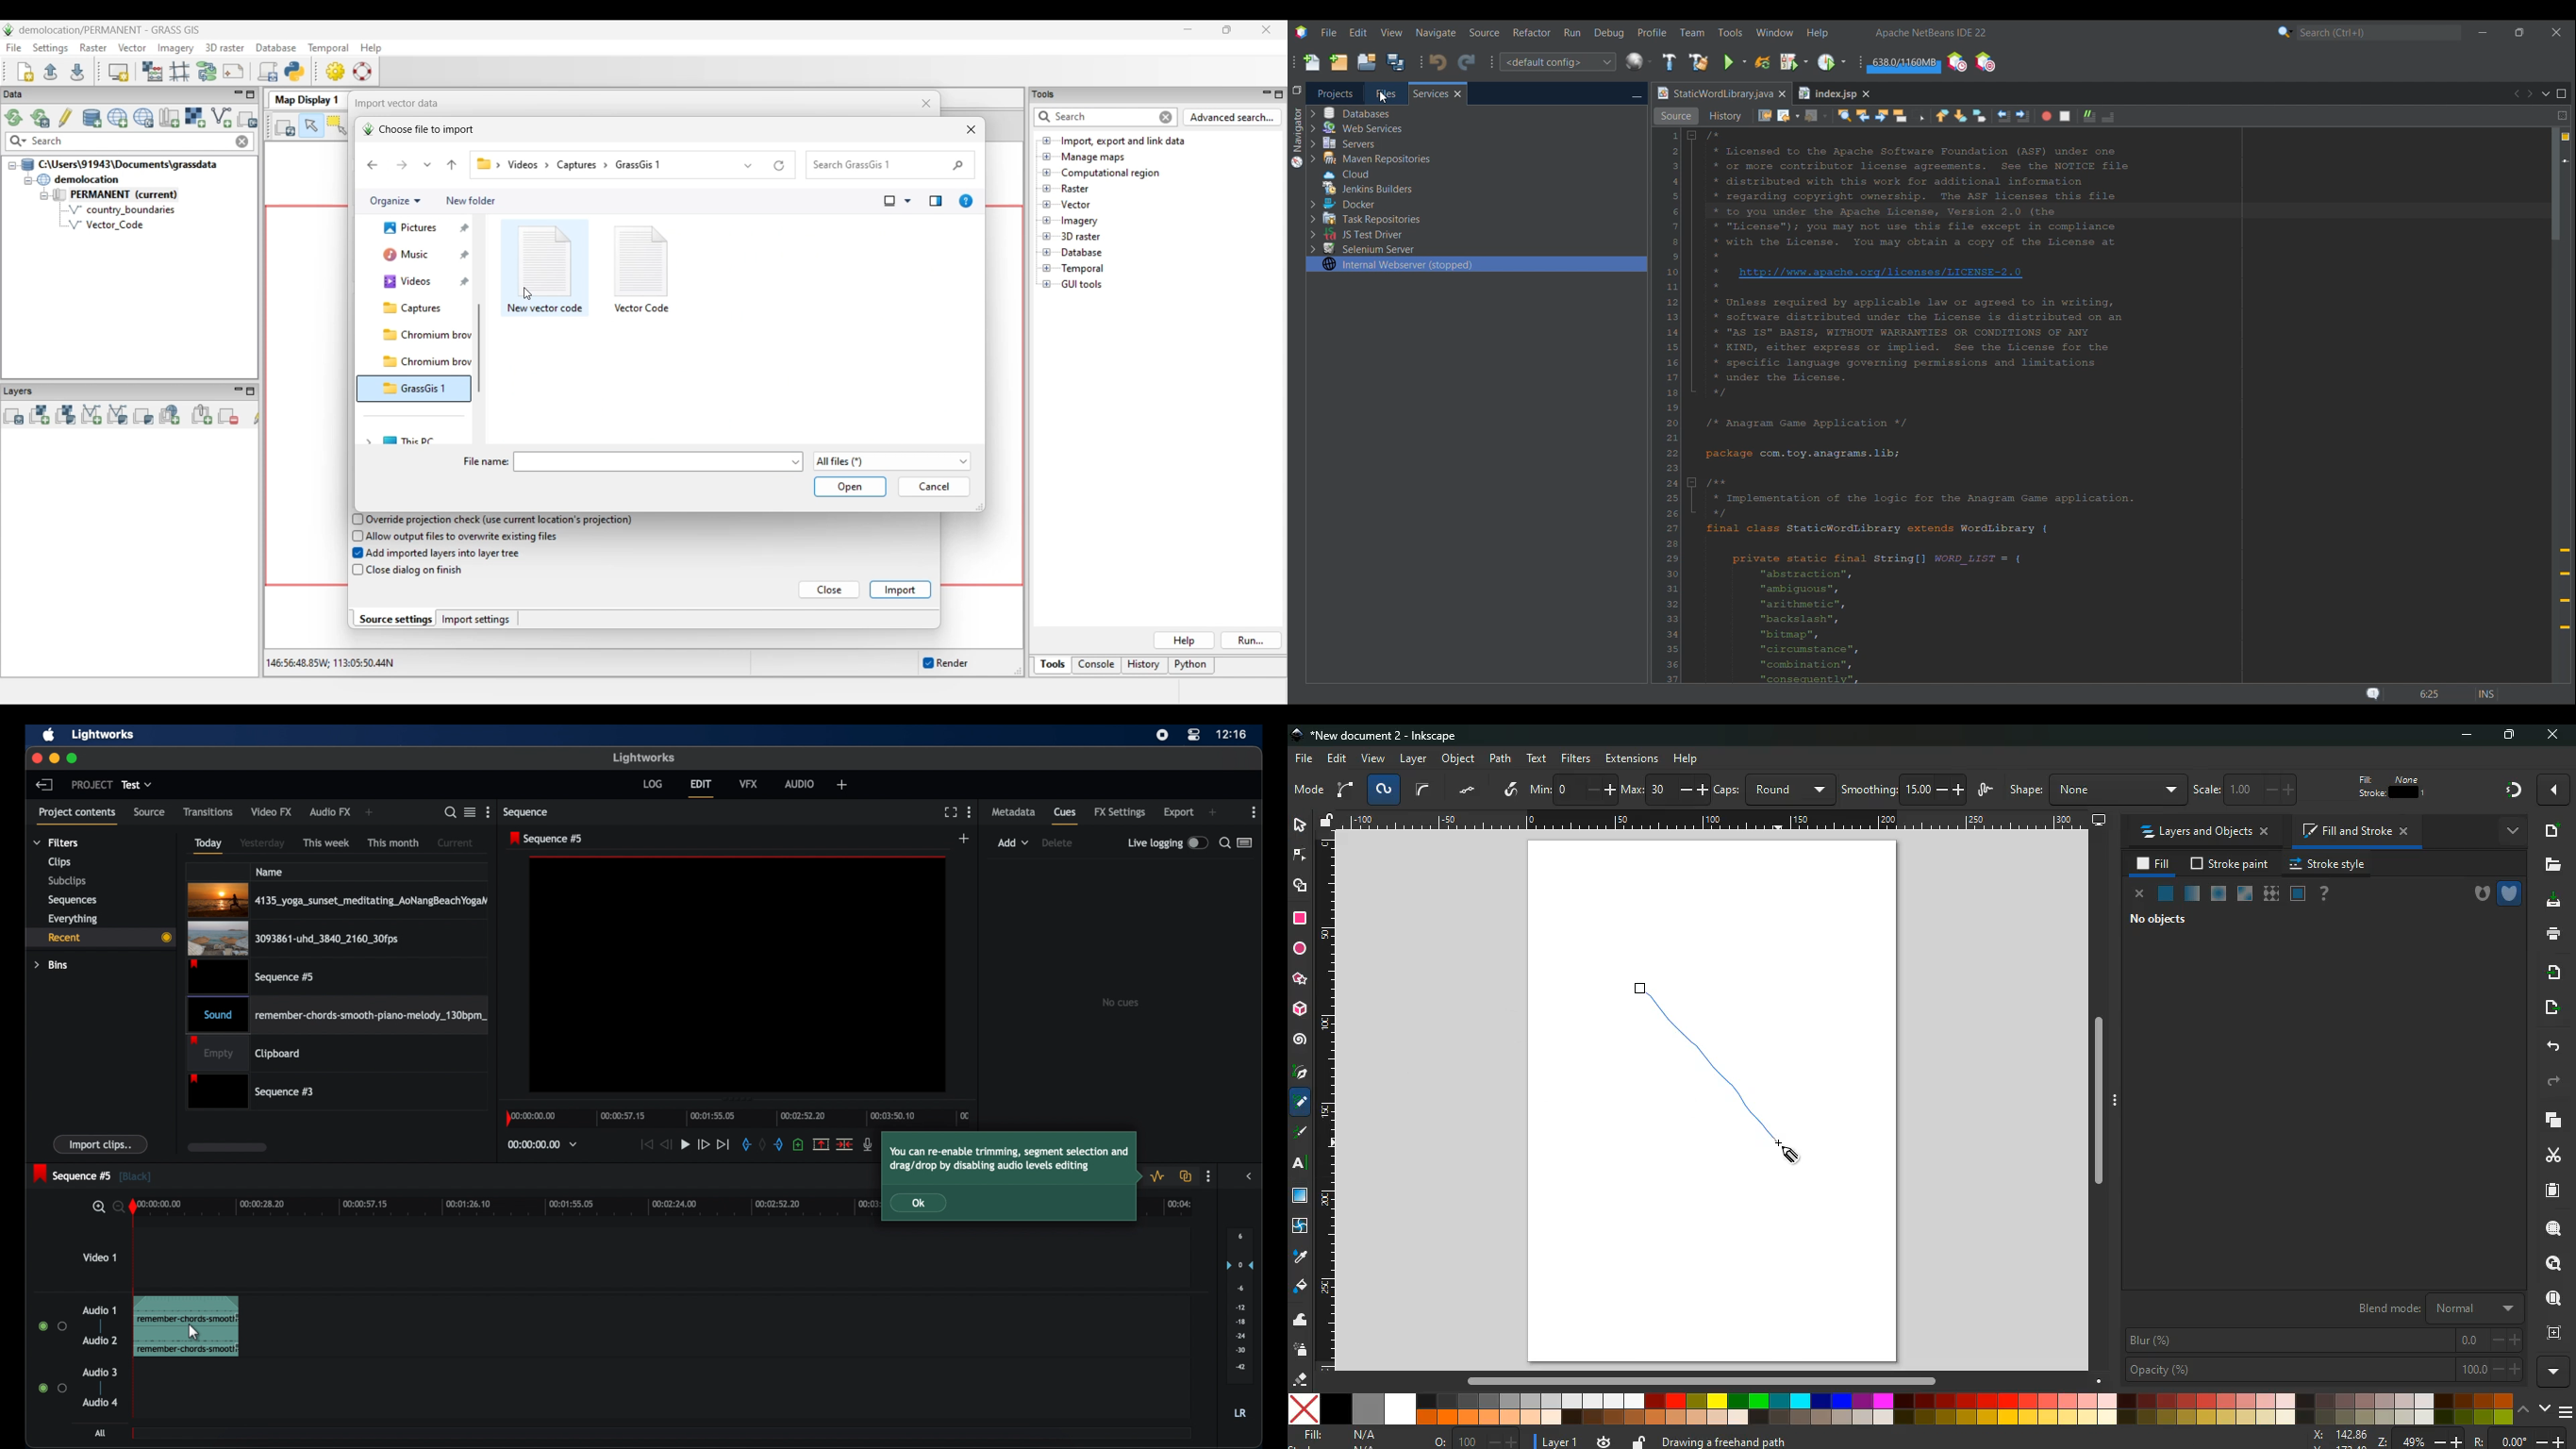 The width and height of the screenshot is (2576, 1456). I want to click on Ok, so click(926, 1203).